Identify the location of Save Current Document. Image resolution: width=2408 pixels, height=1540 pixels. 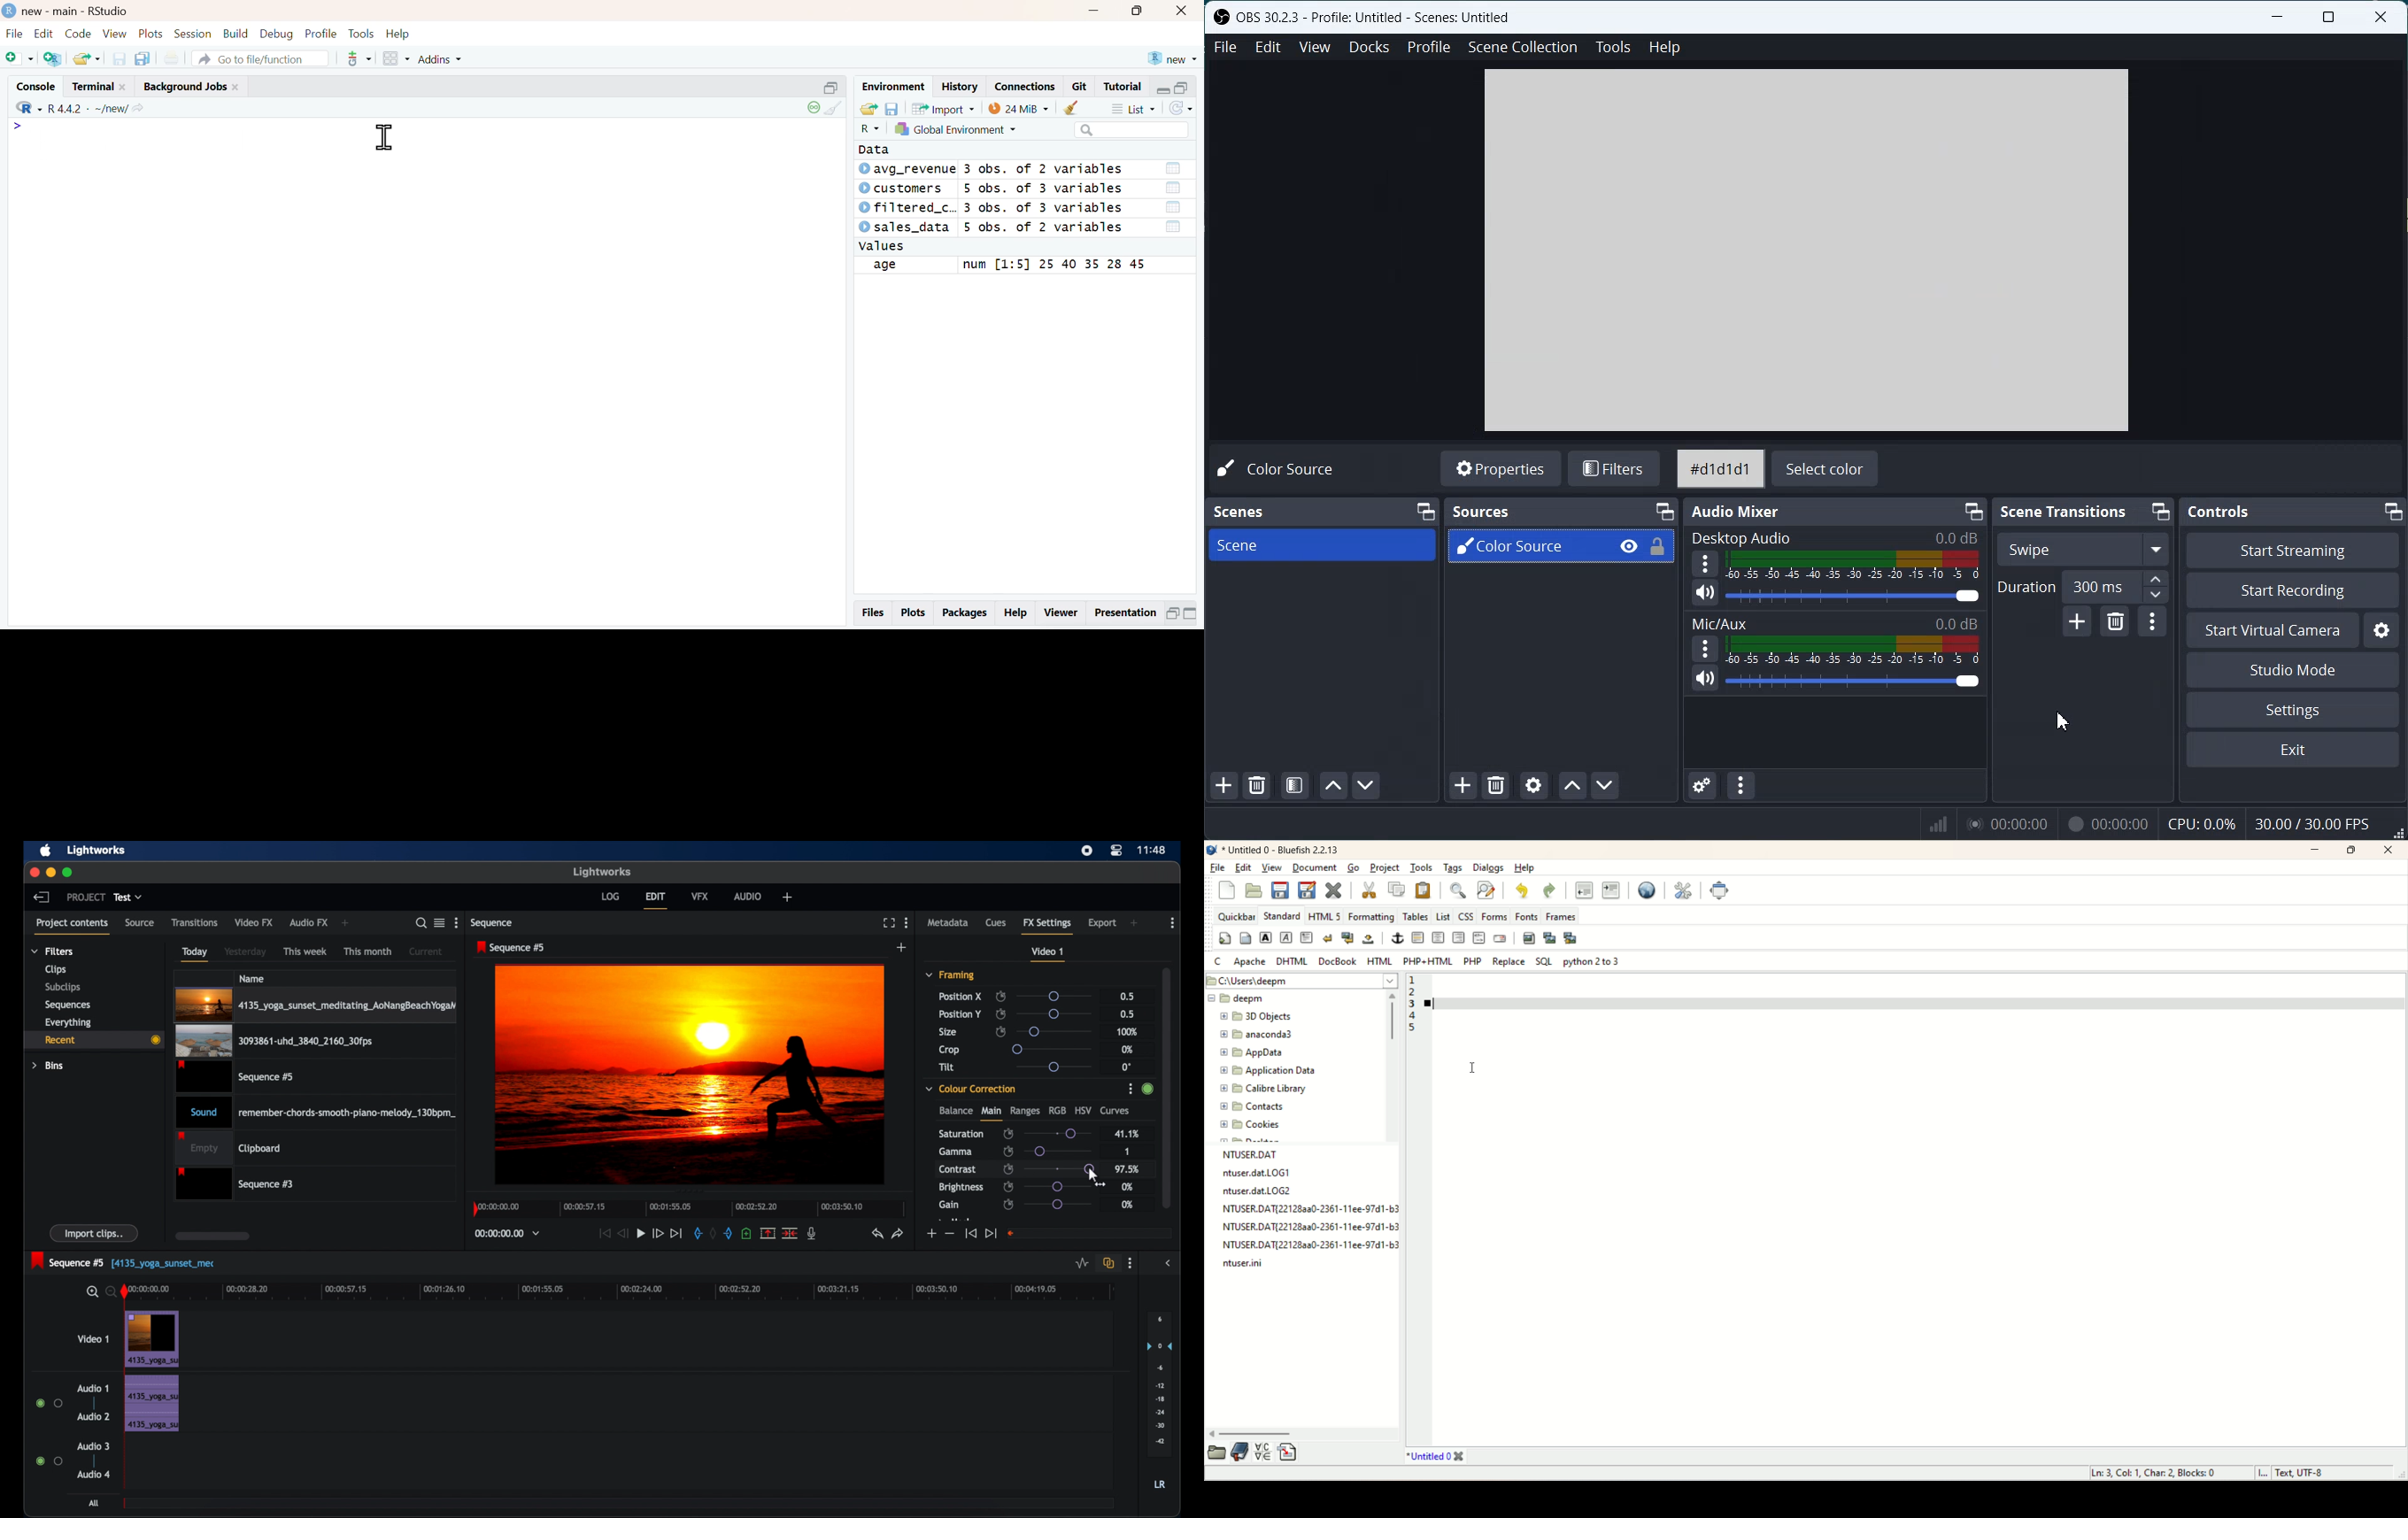
(119, 60).